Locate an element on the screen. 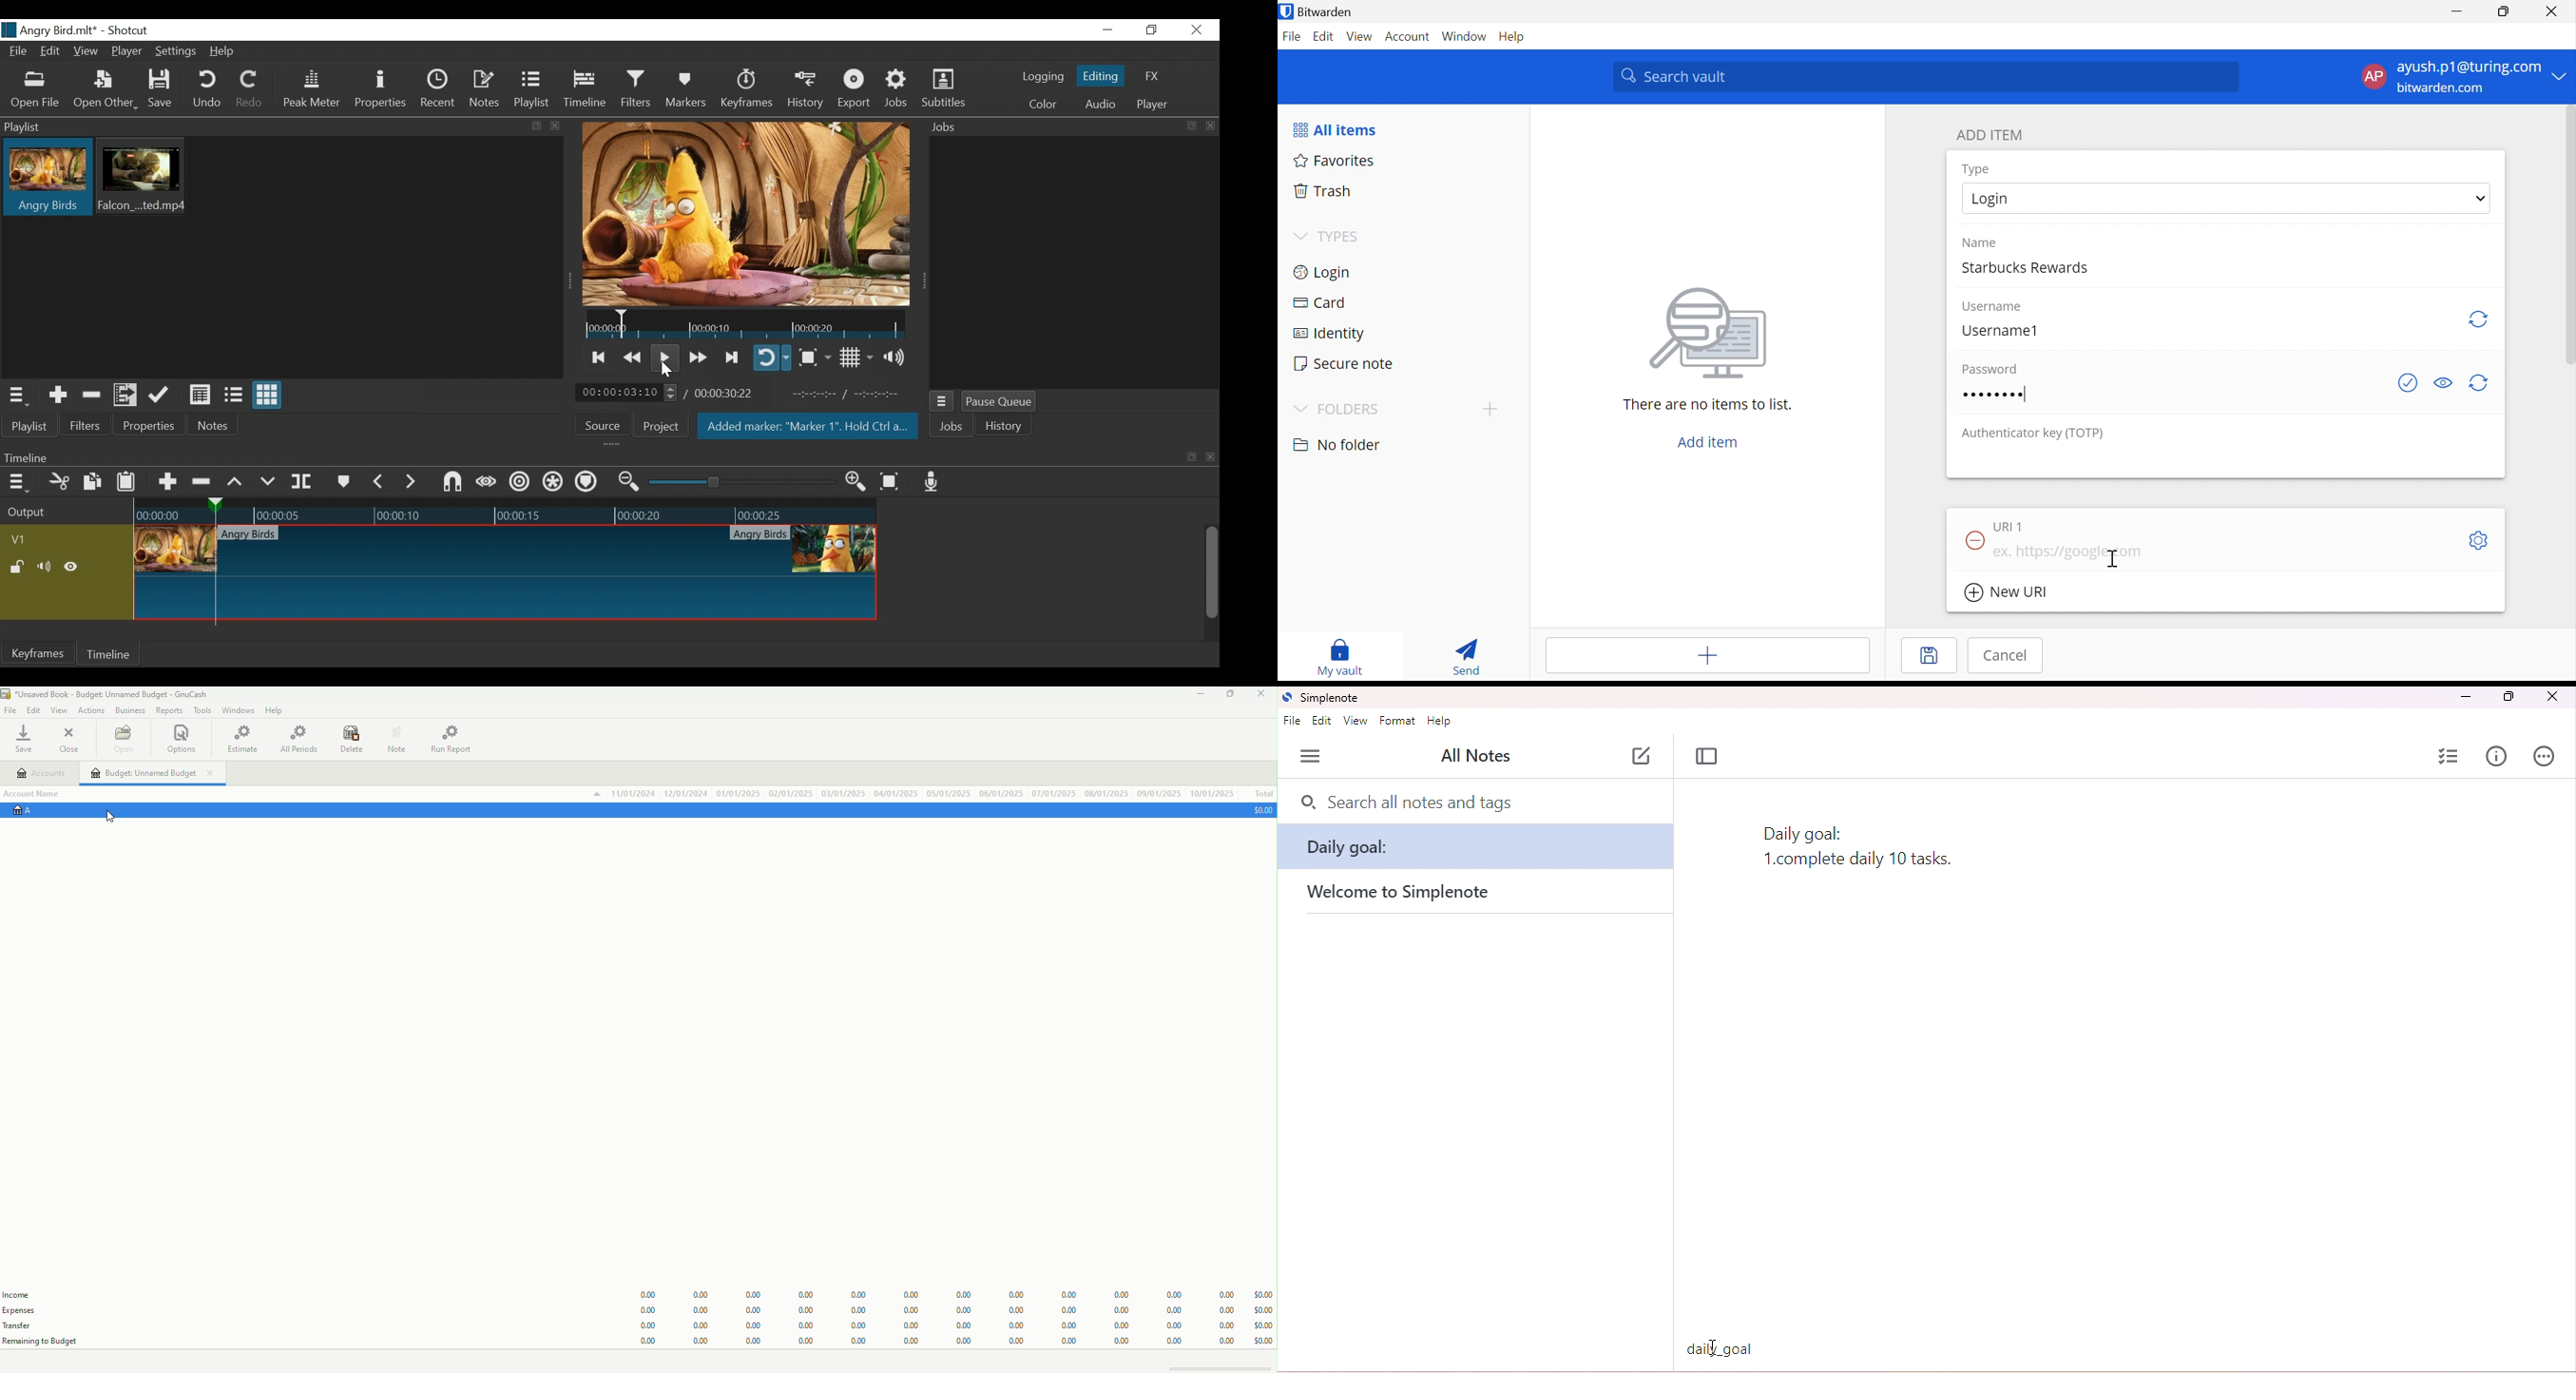 This screenshot has width=2576, height=1400. Media Viewer is located at coordinates (748, 214).